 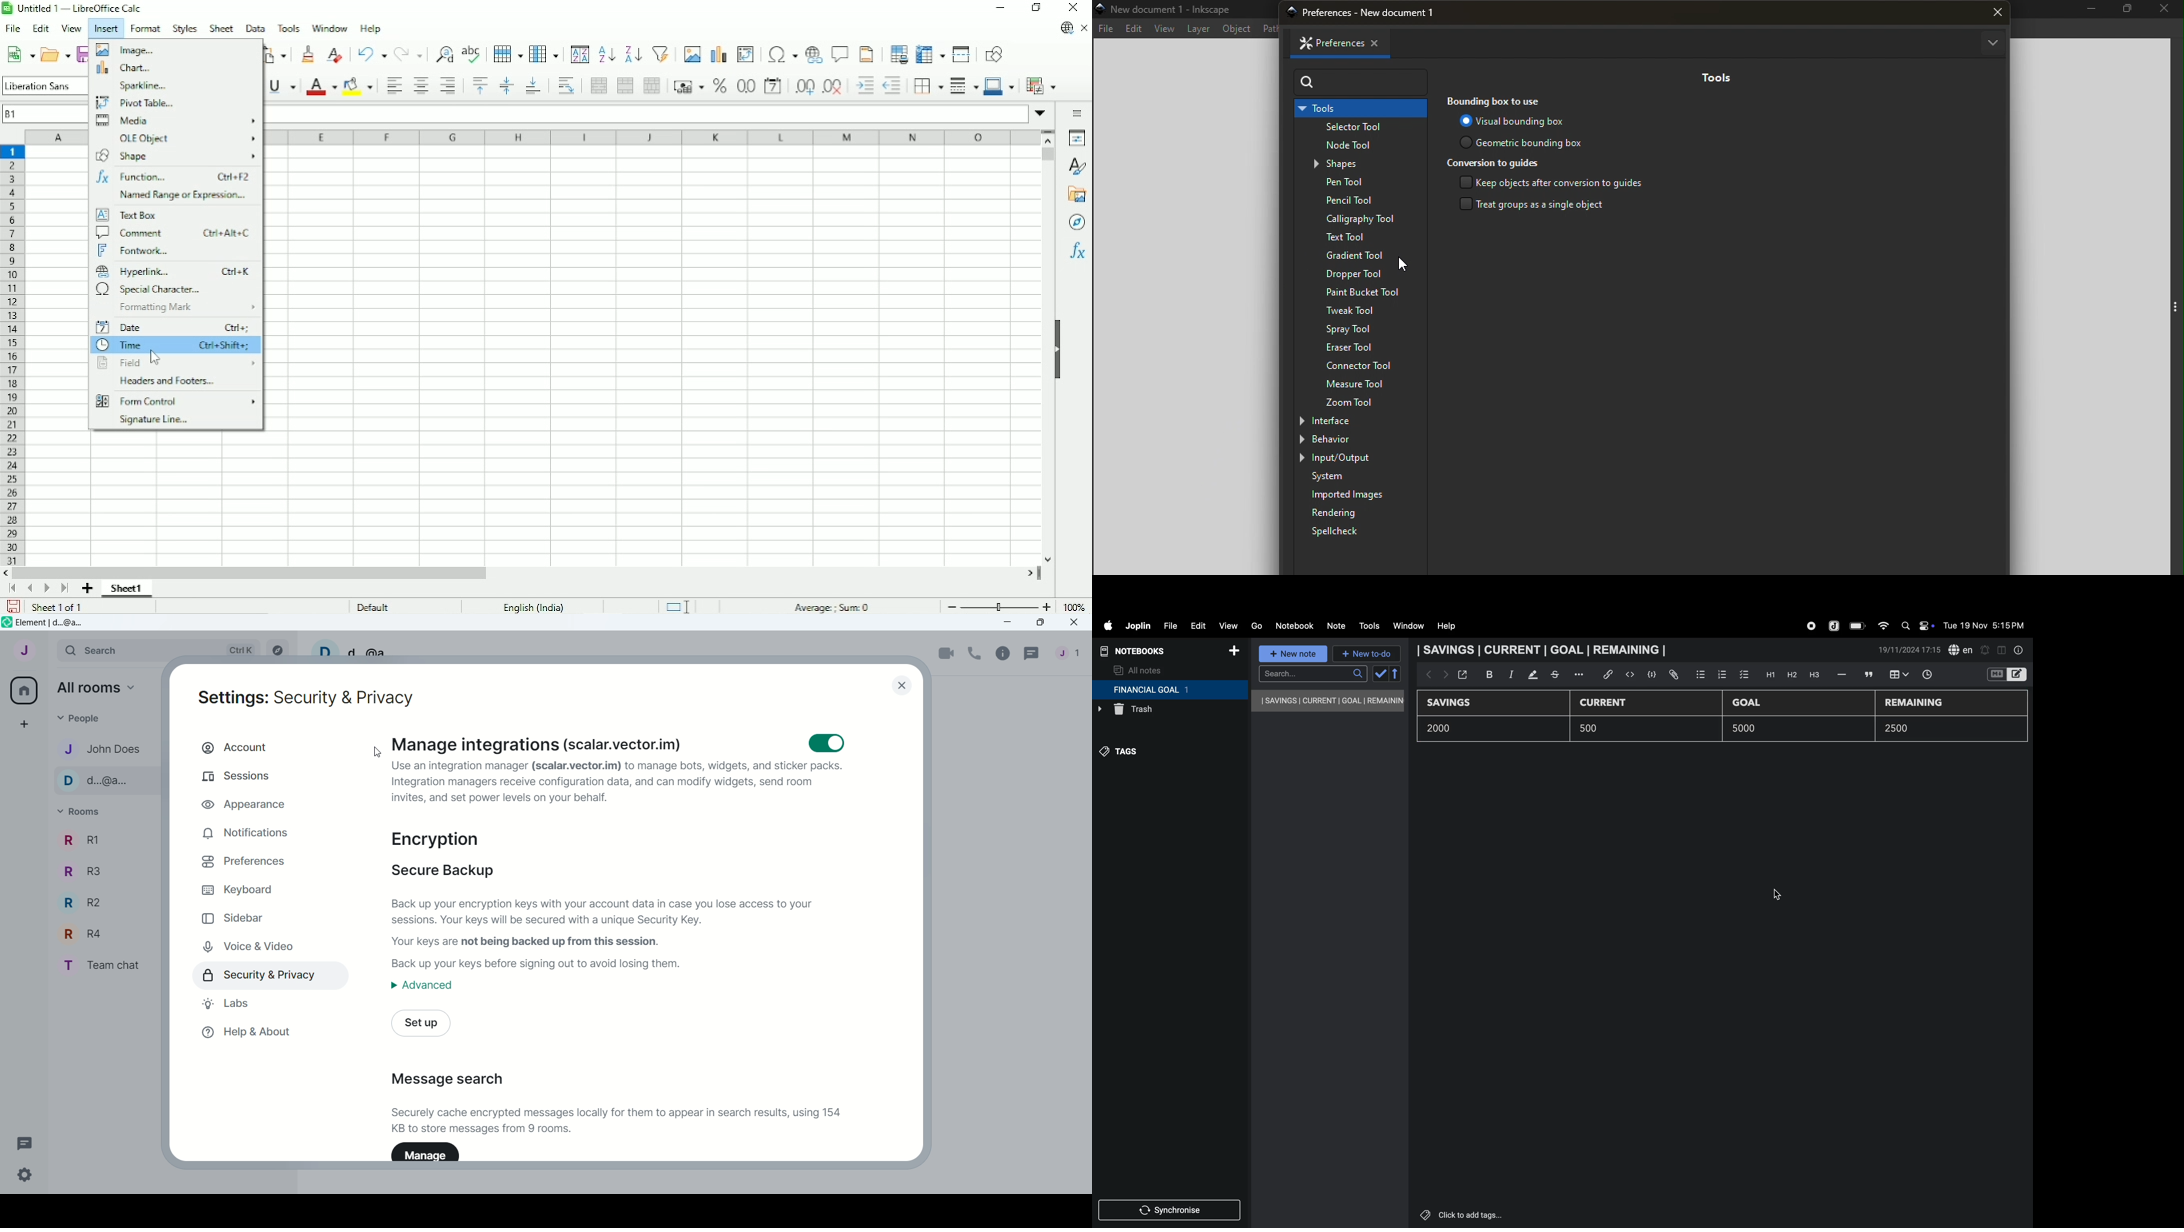 I want to click on Default, so click(x=376, y=605).